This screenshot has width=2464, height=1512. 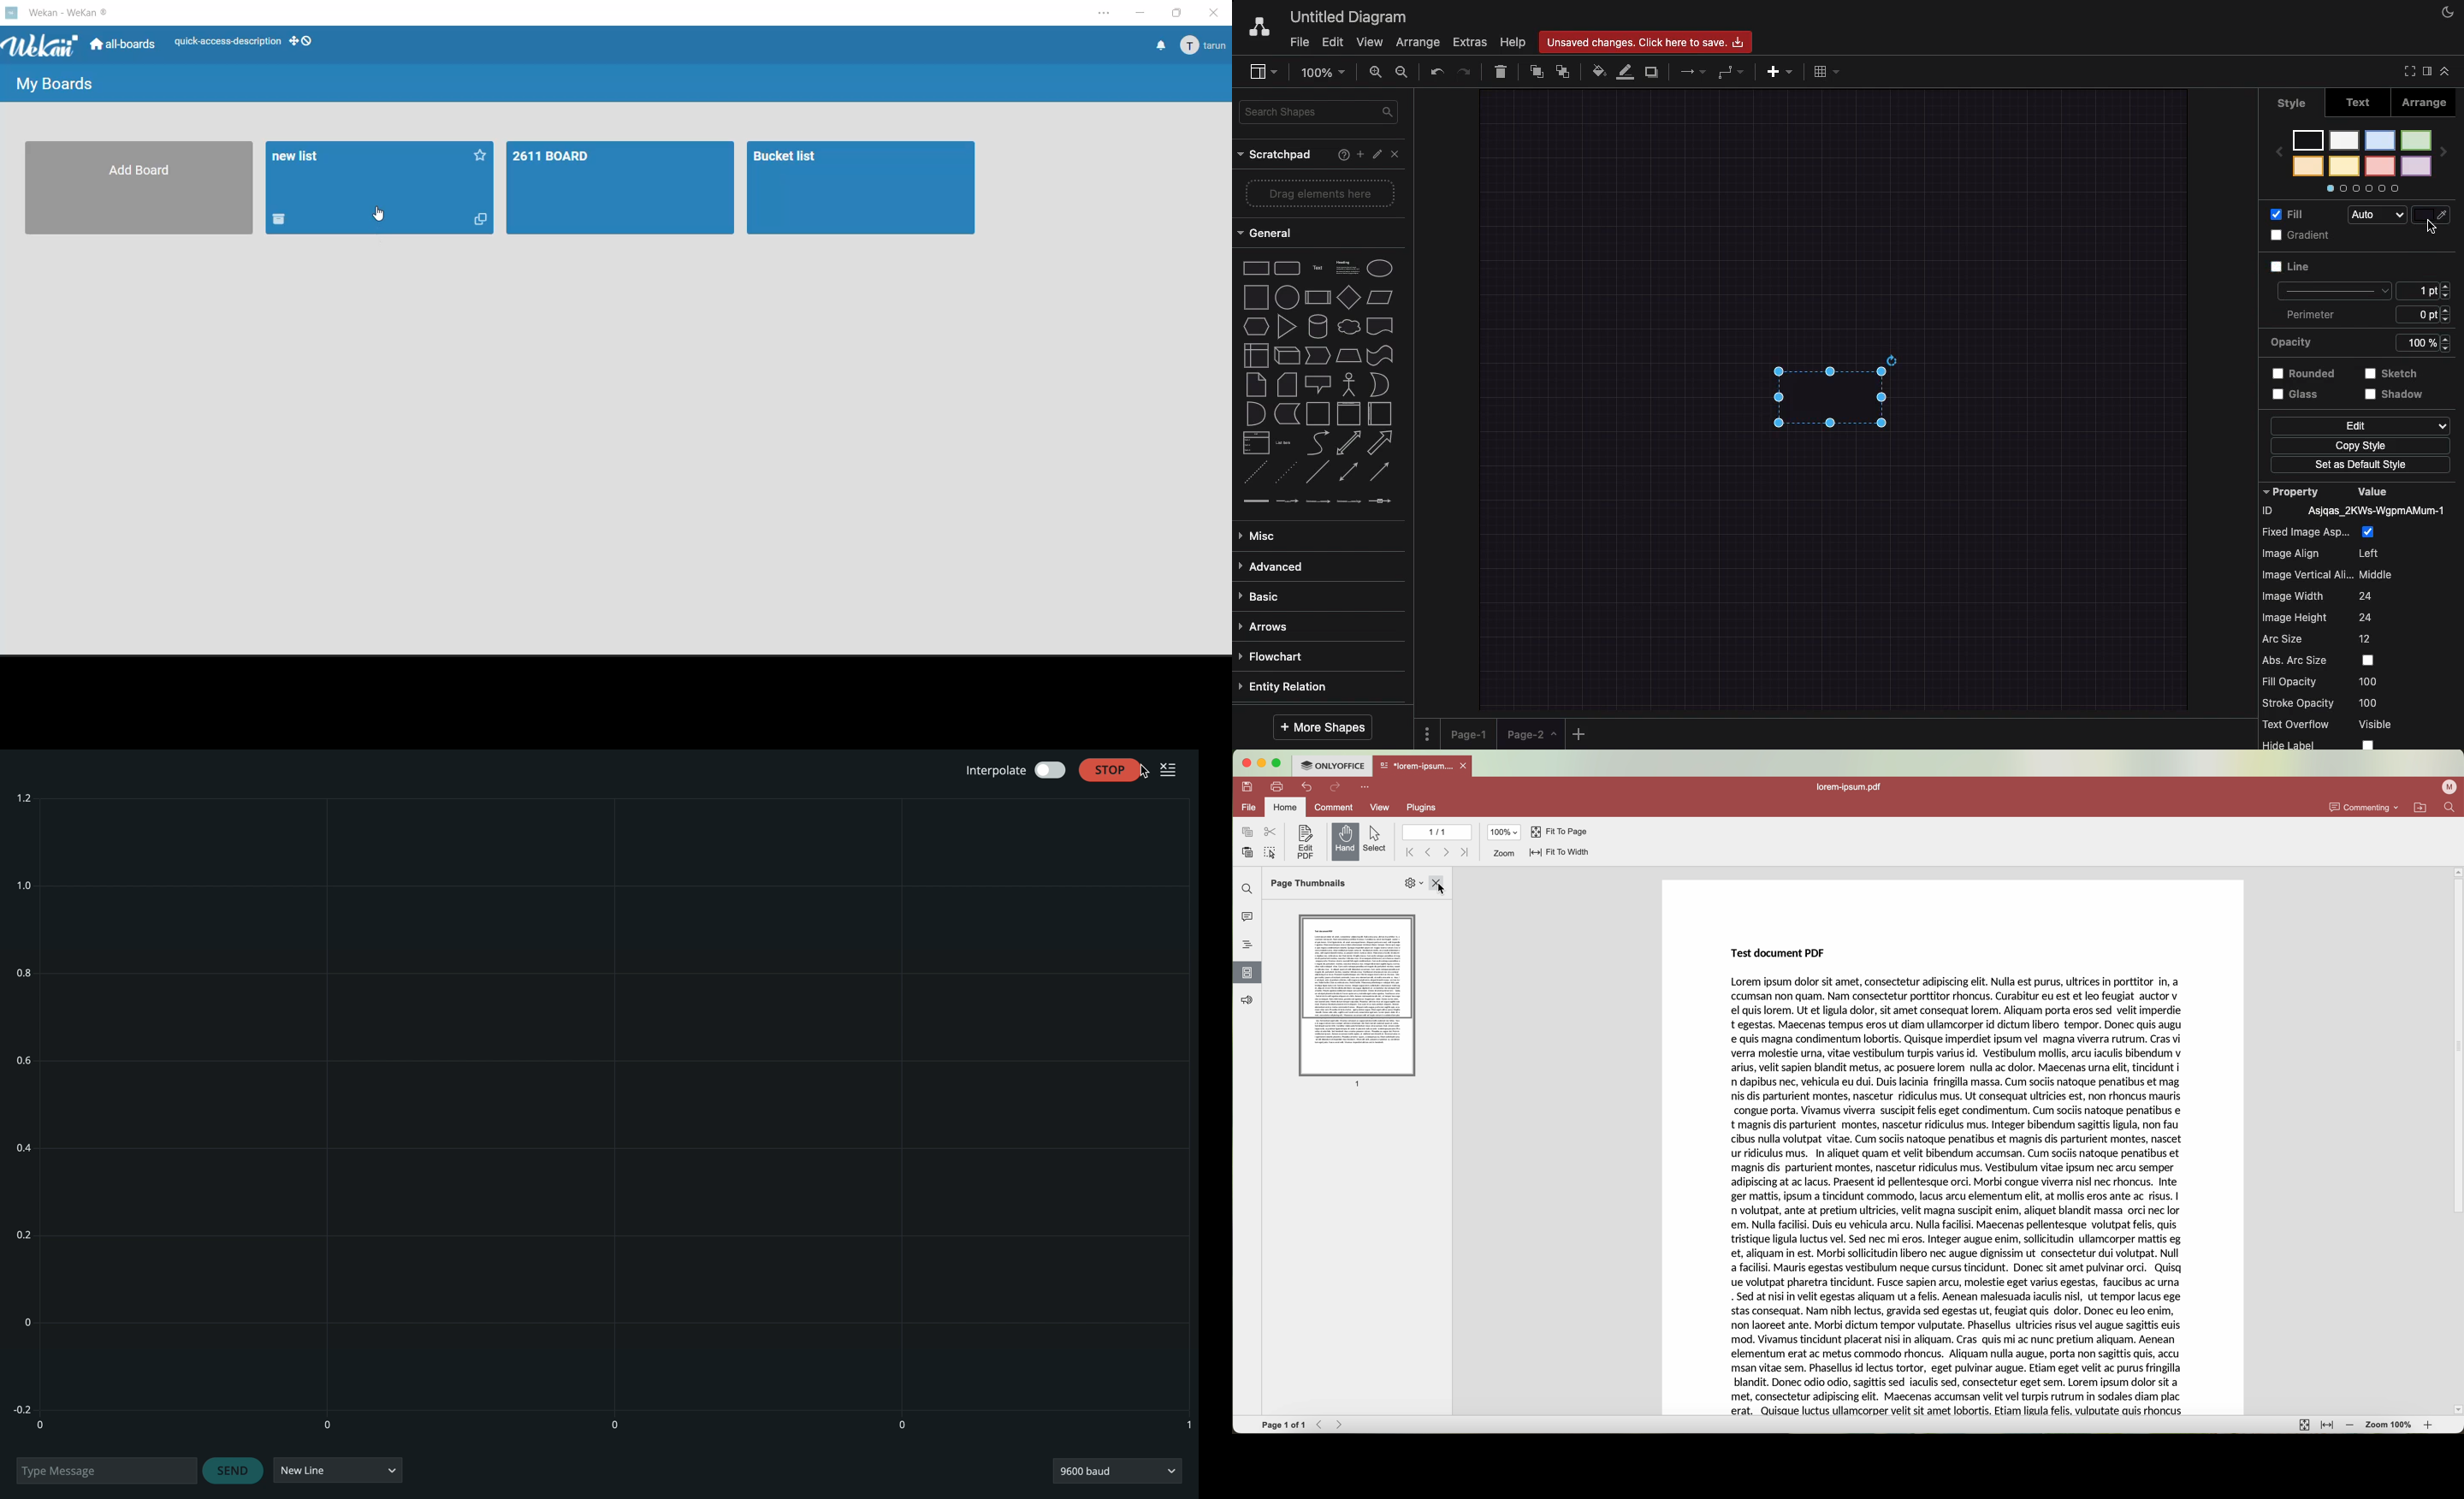 I want to click on click on page thumbnails, so click(x=1247, y=972).